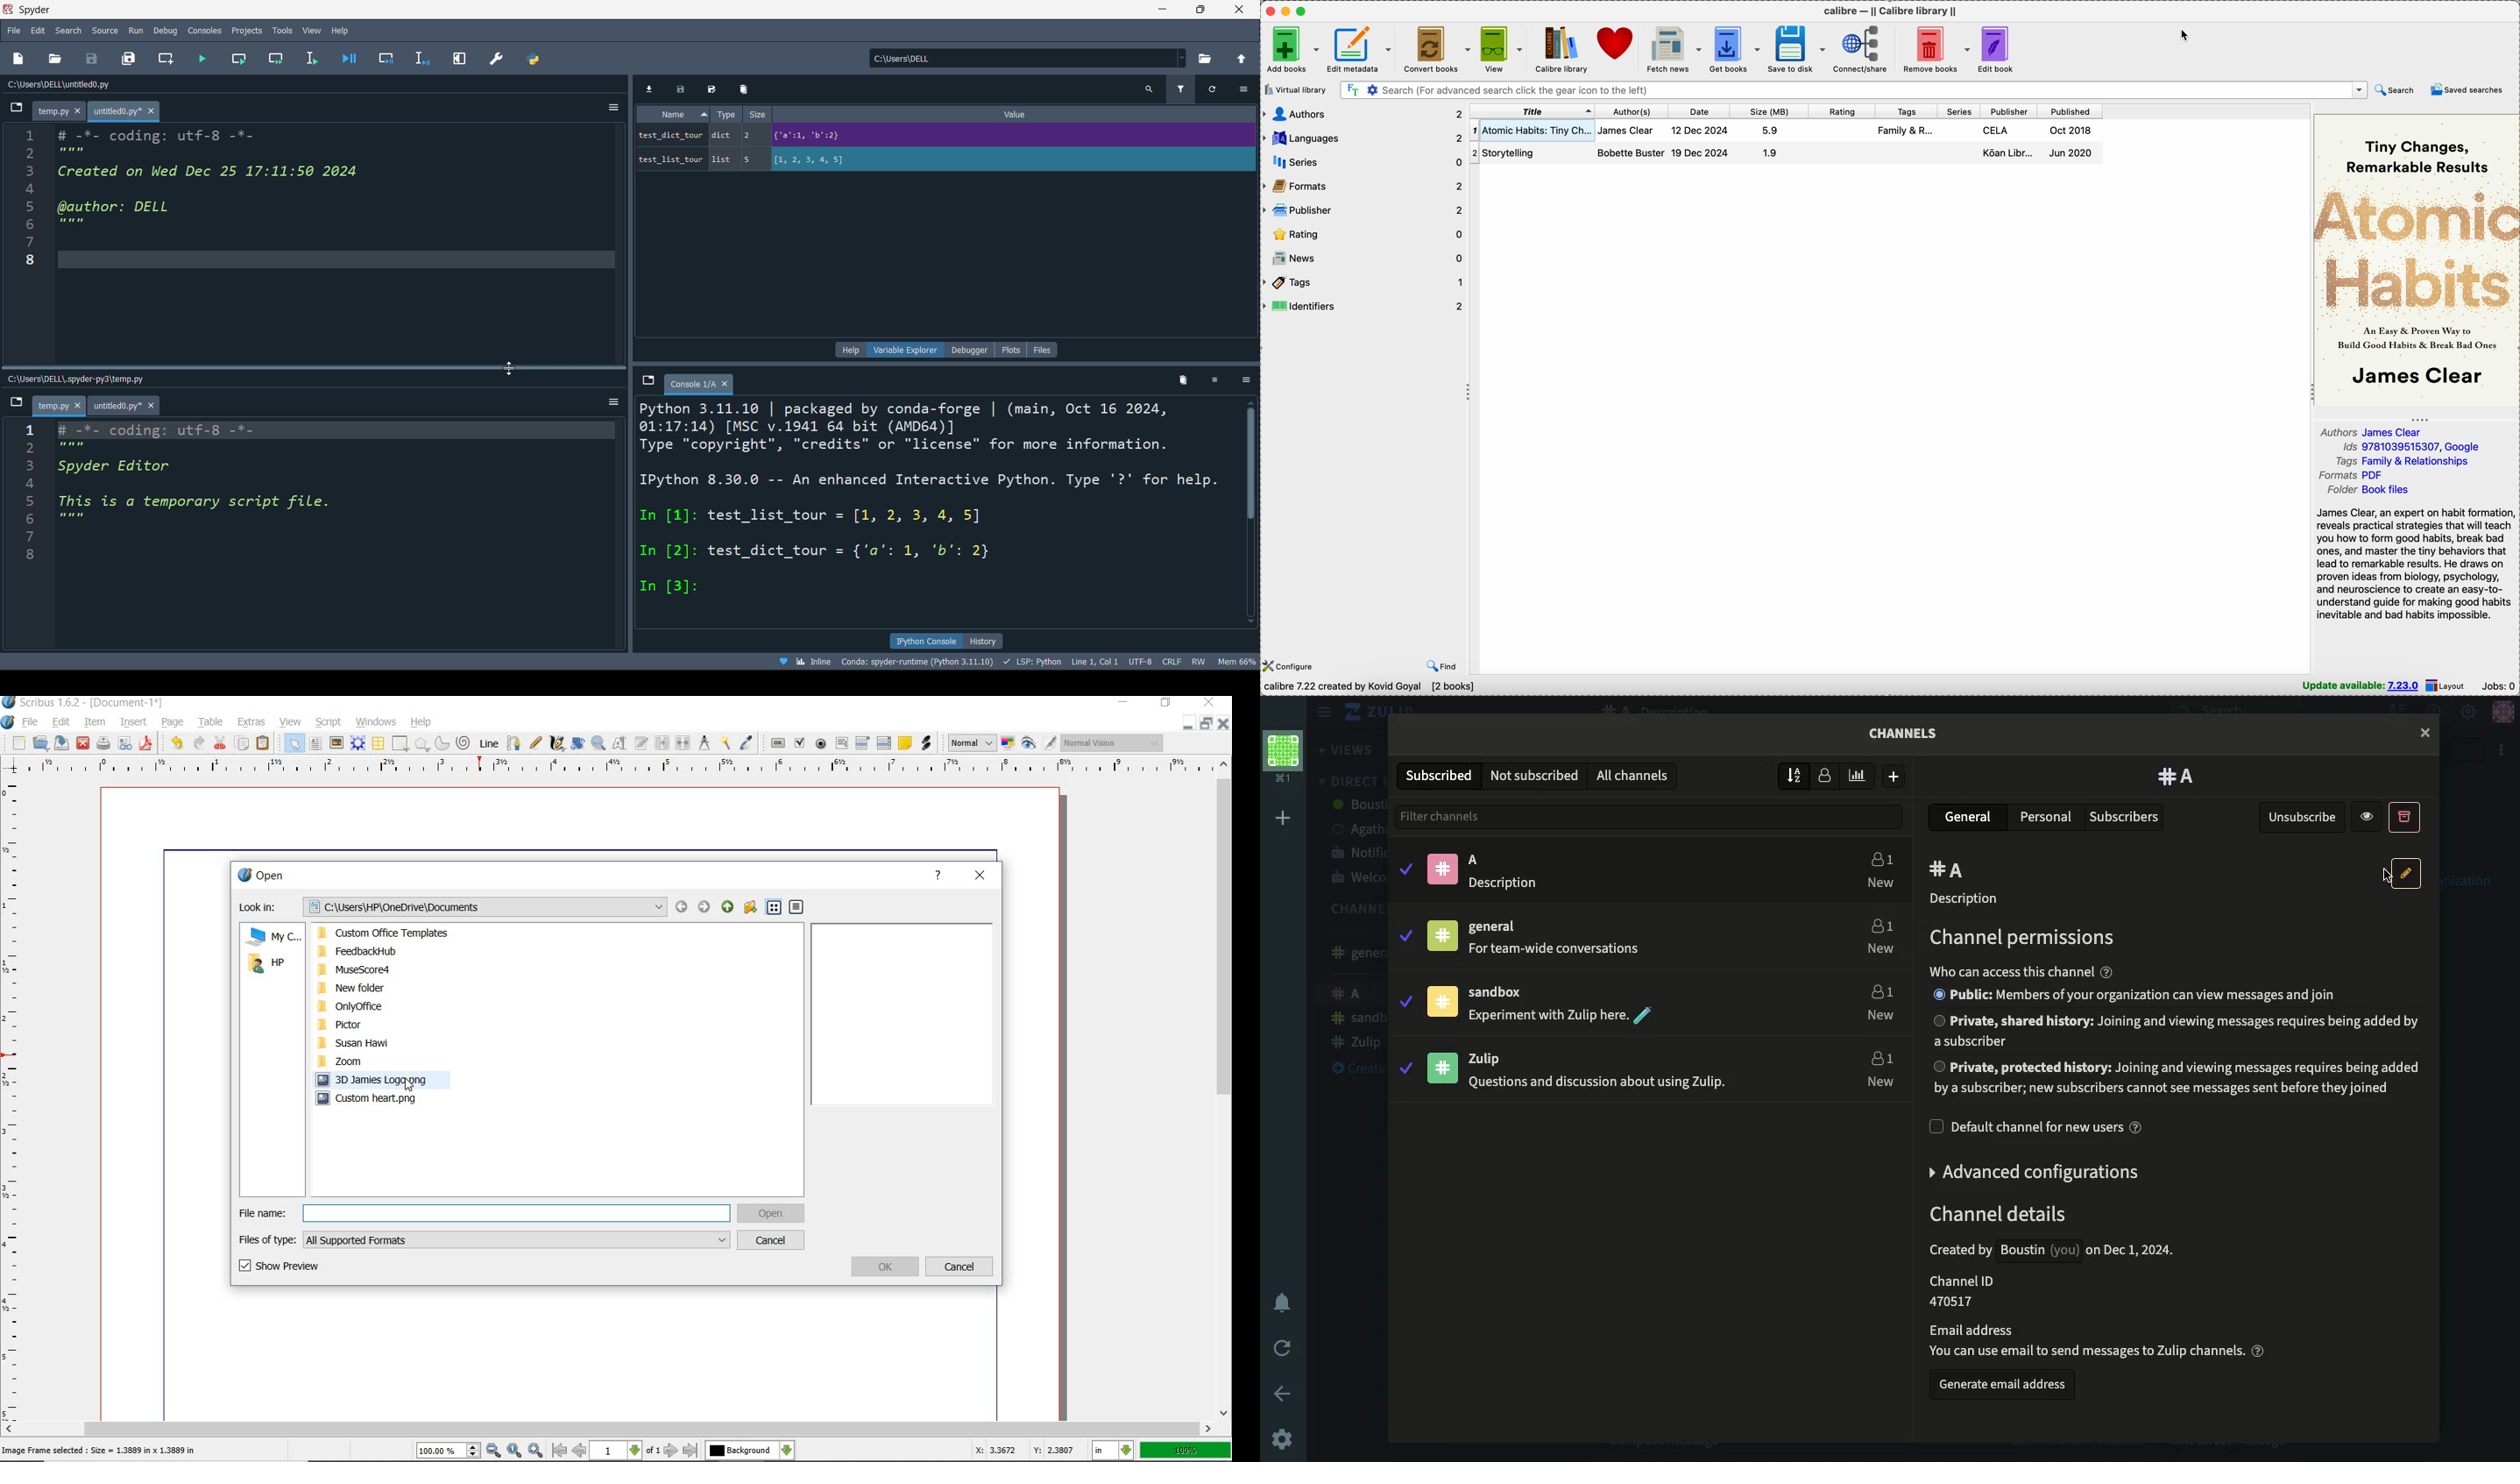  I want to click on Channel permissions, so click(2019, 939).